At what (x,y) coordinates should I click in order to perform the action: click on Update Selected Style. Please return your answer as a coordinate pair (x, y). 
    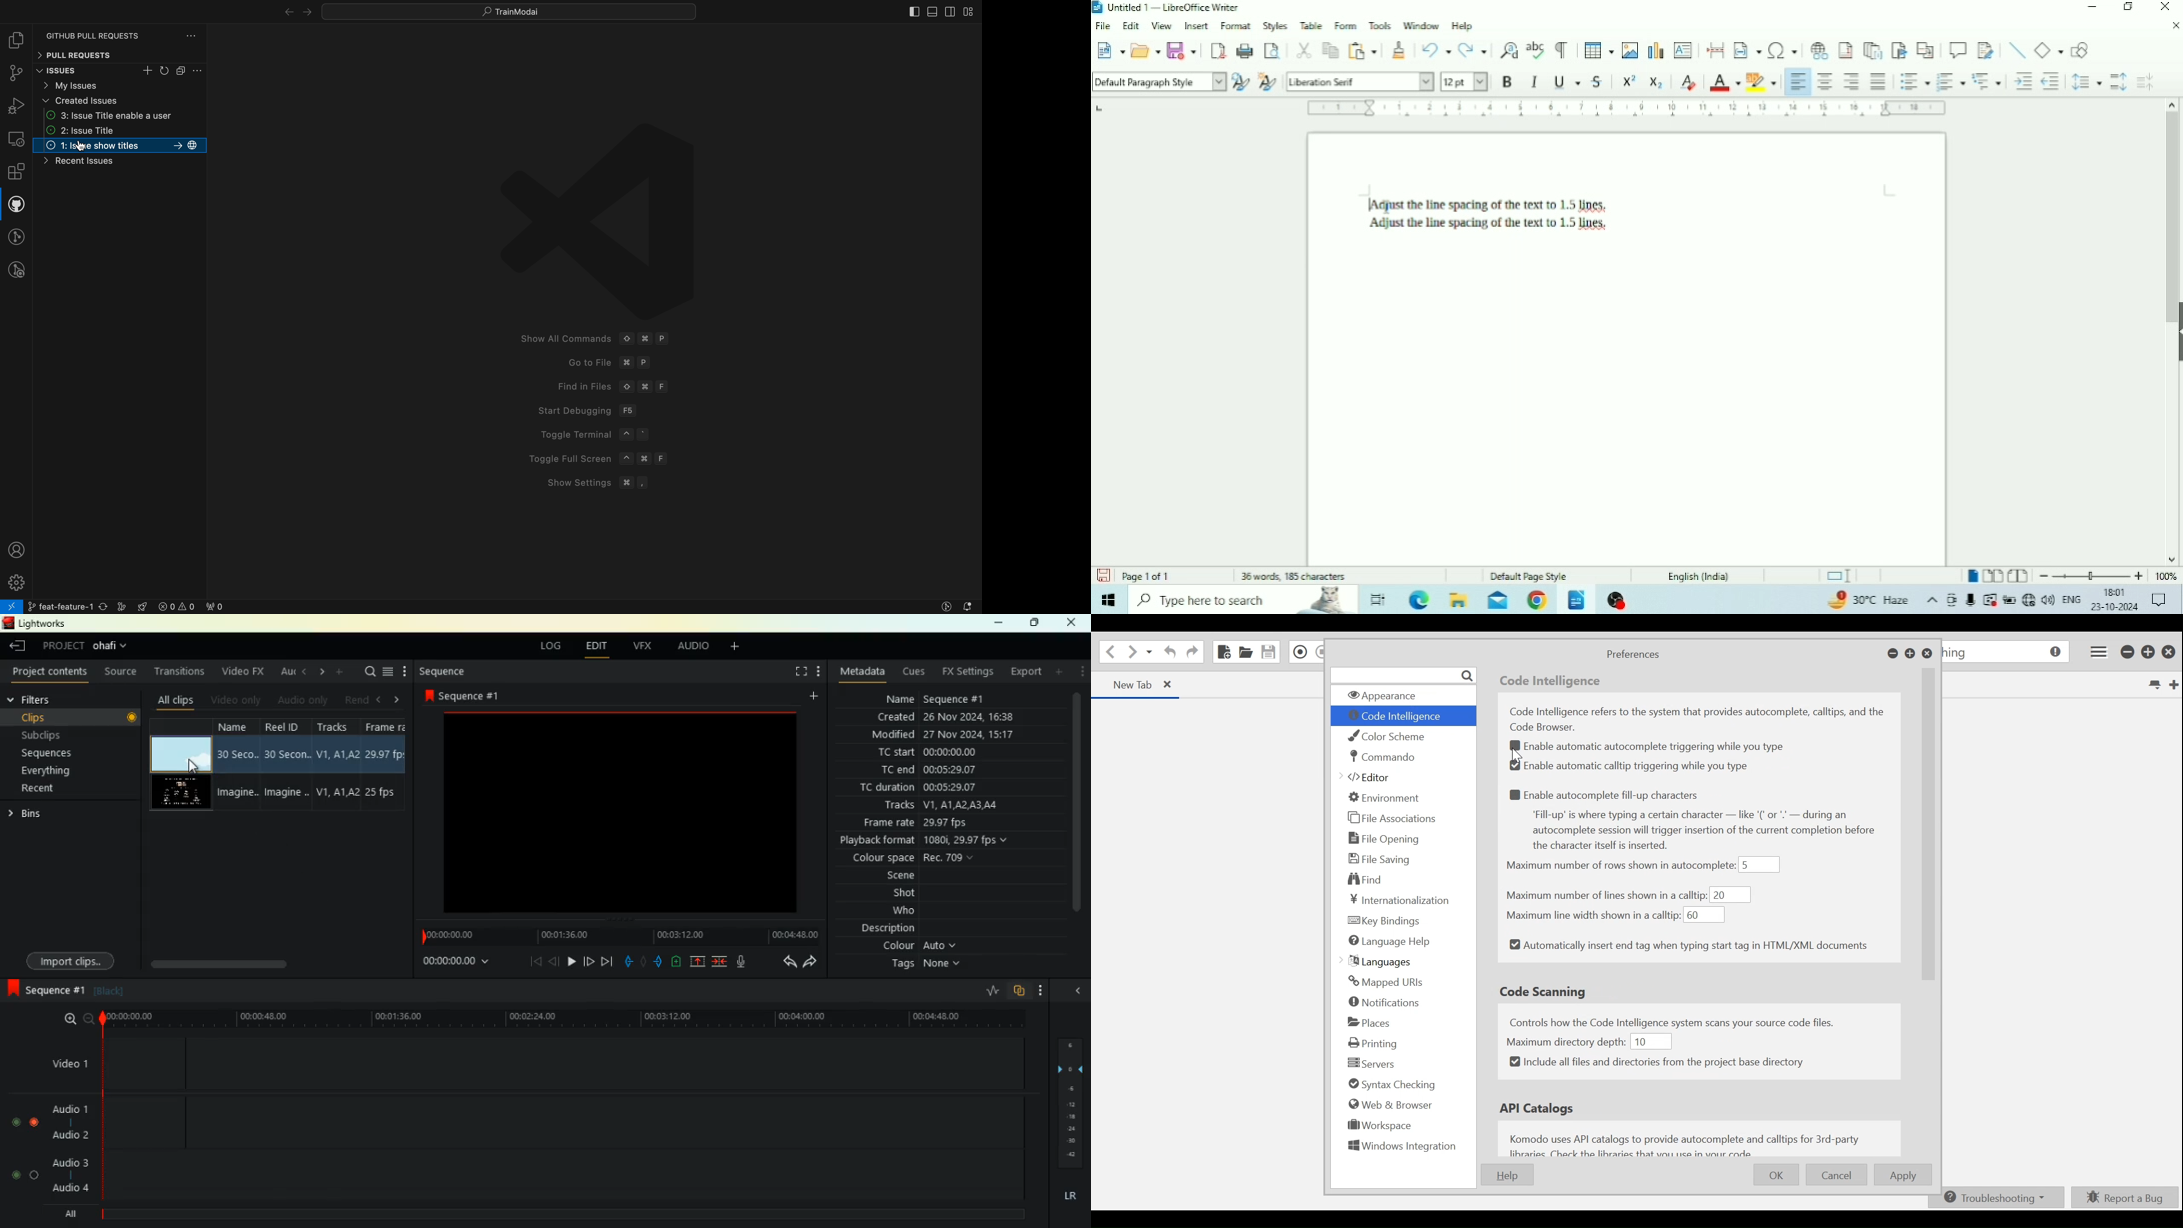
    Looking at the image, I should click on (1240, 80).